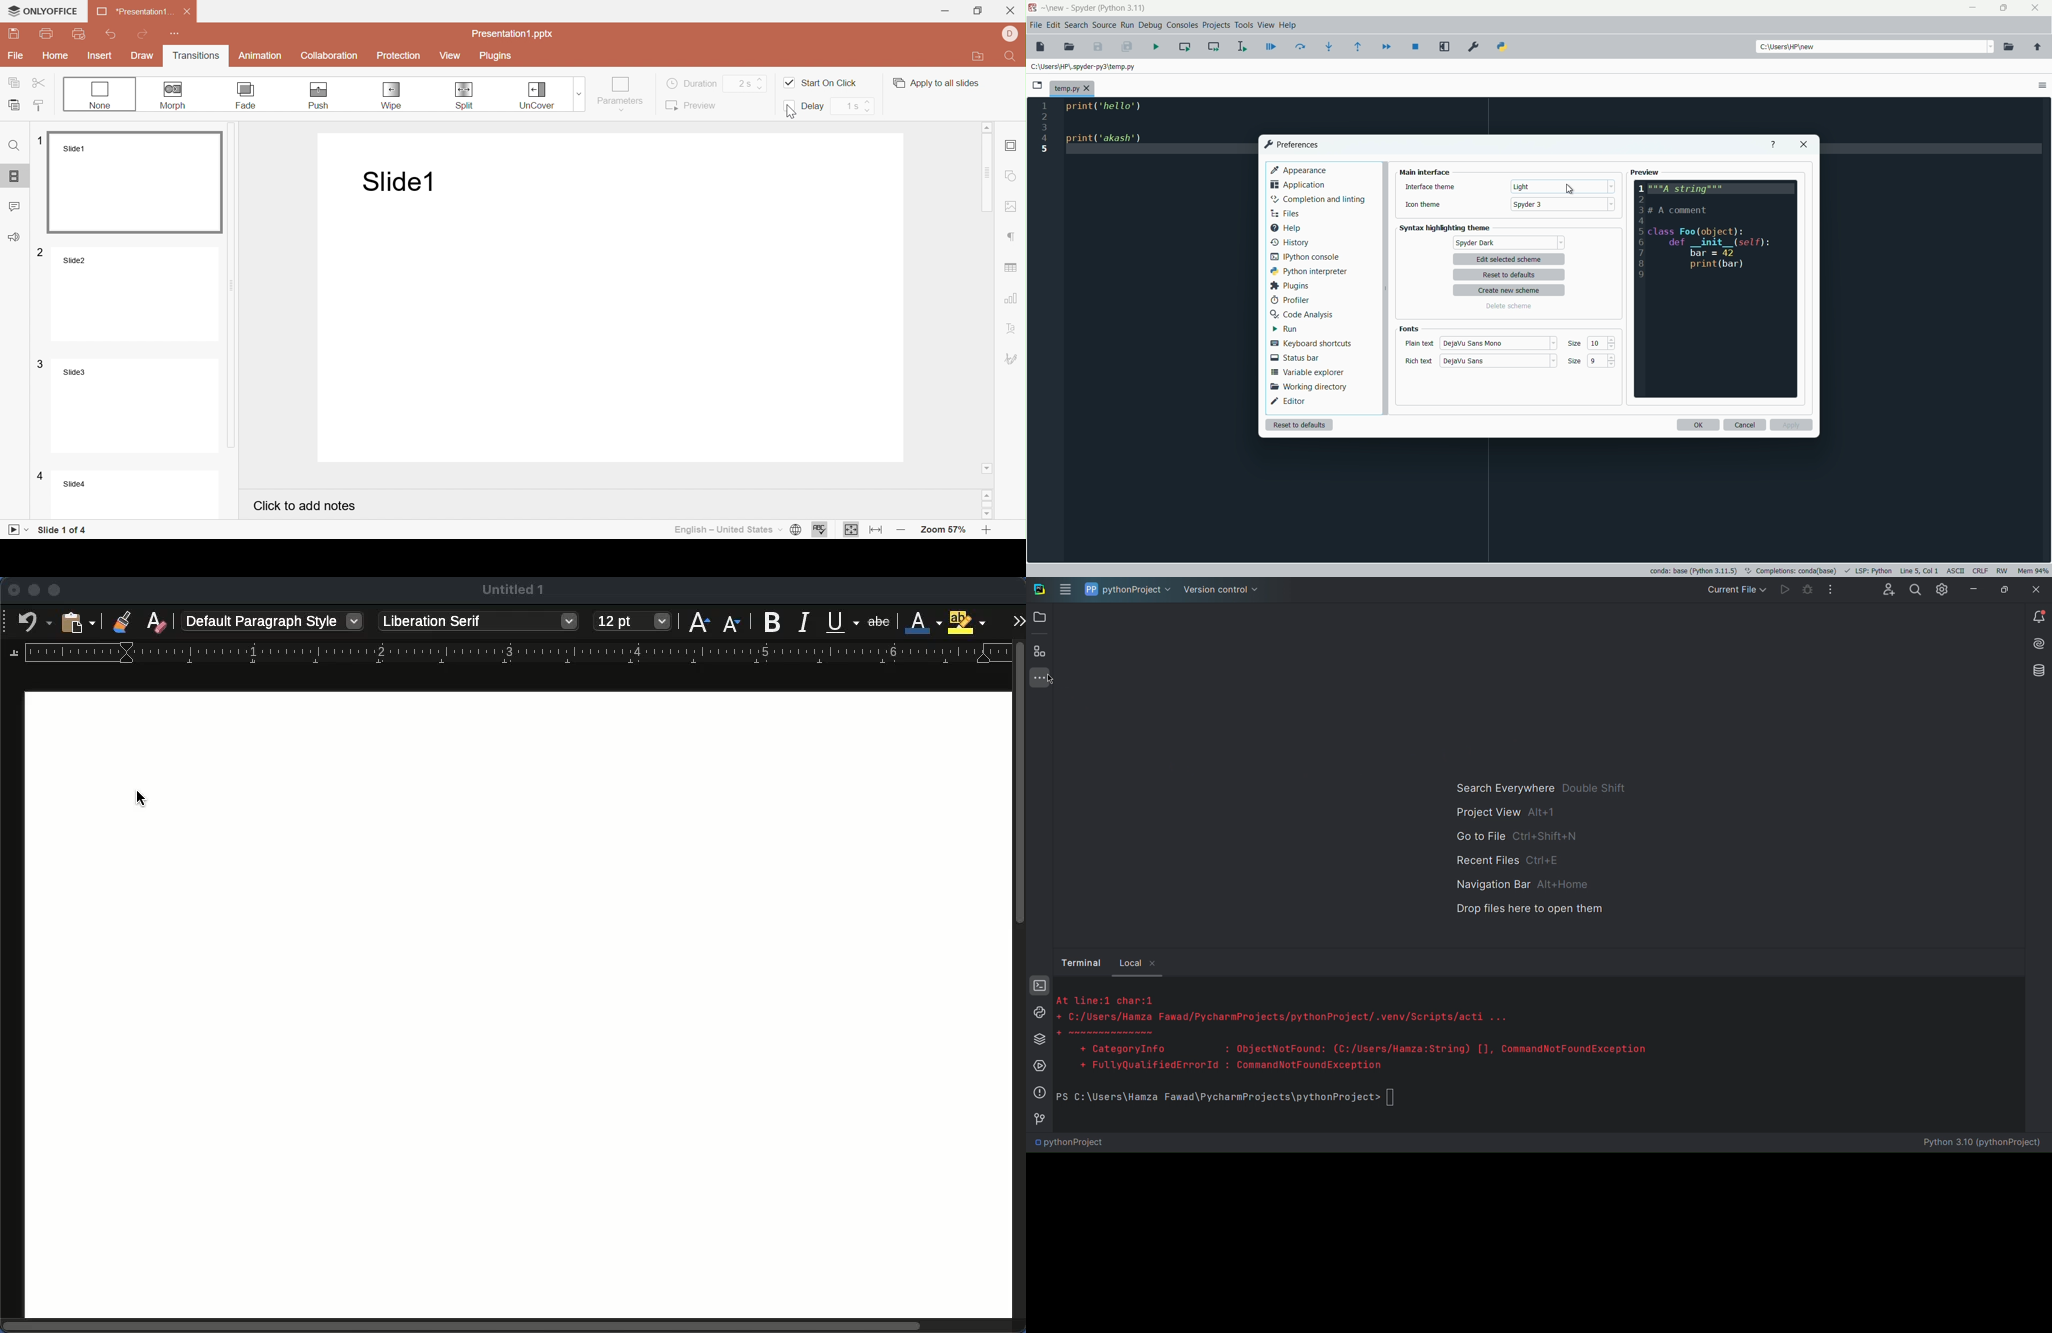  I want to click on Presentation1.pptx, so click(514, 35).